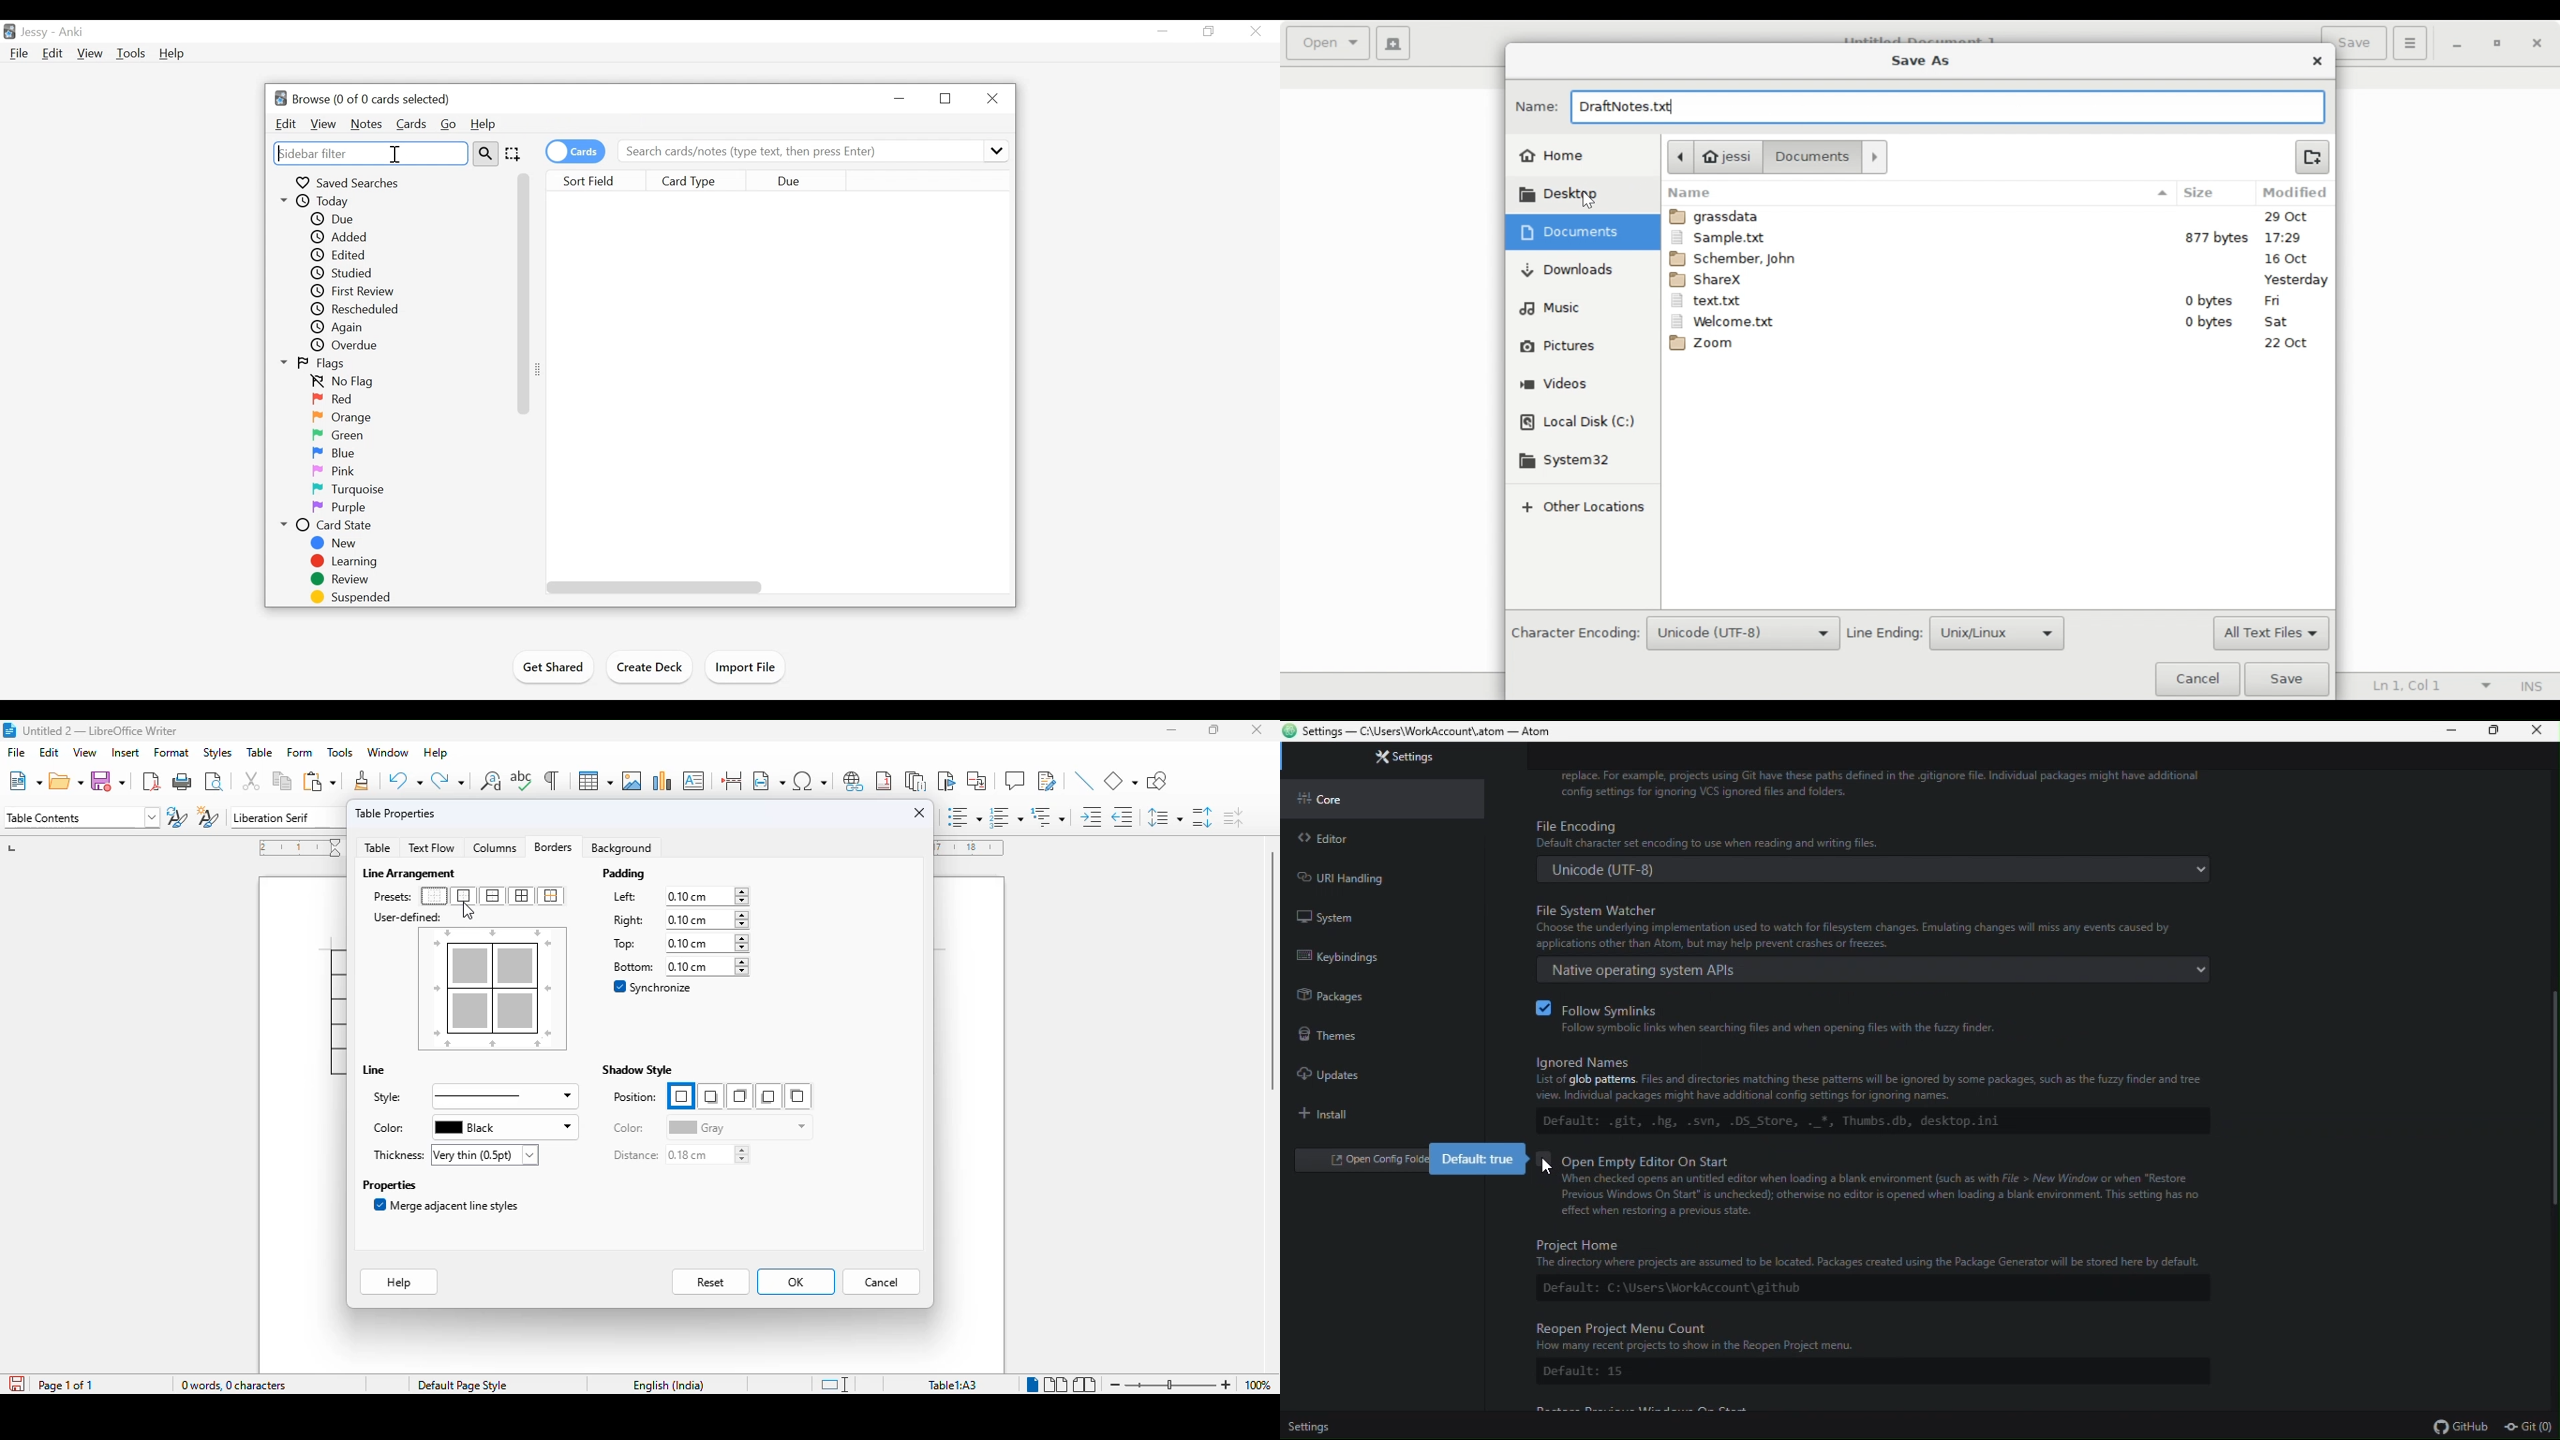 Image resolution: width=2576 pixels, height=1456 pixels. Describe the element at coordinates (345, 237) in the screenshot. I see `Added` at that location.